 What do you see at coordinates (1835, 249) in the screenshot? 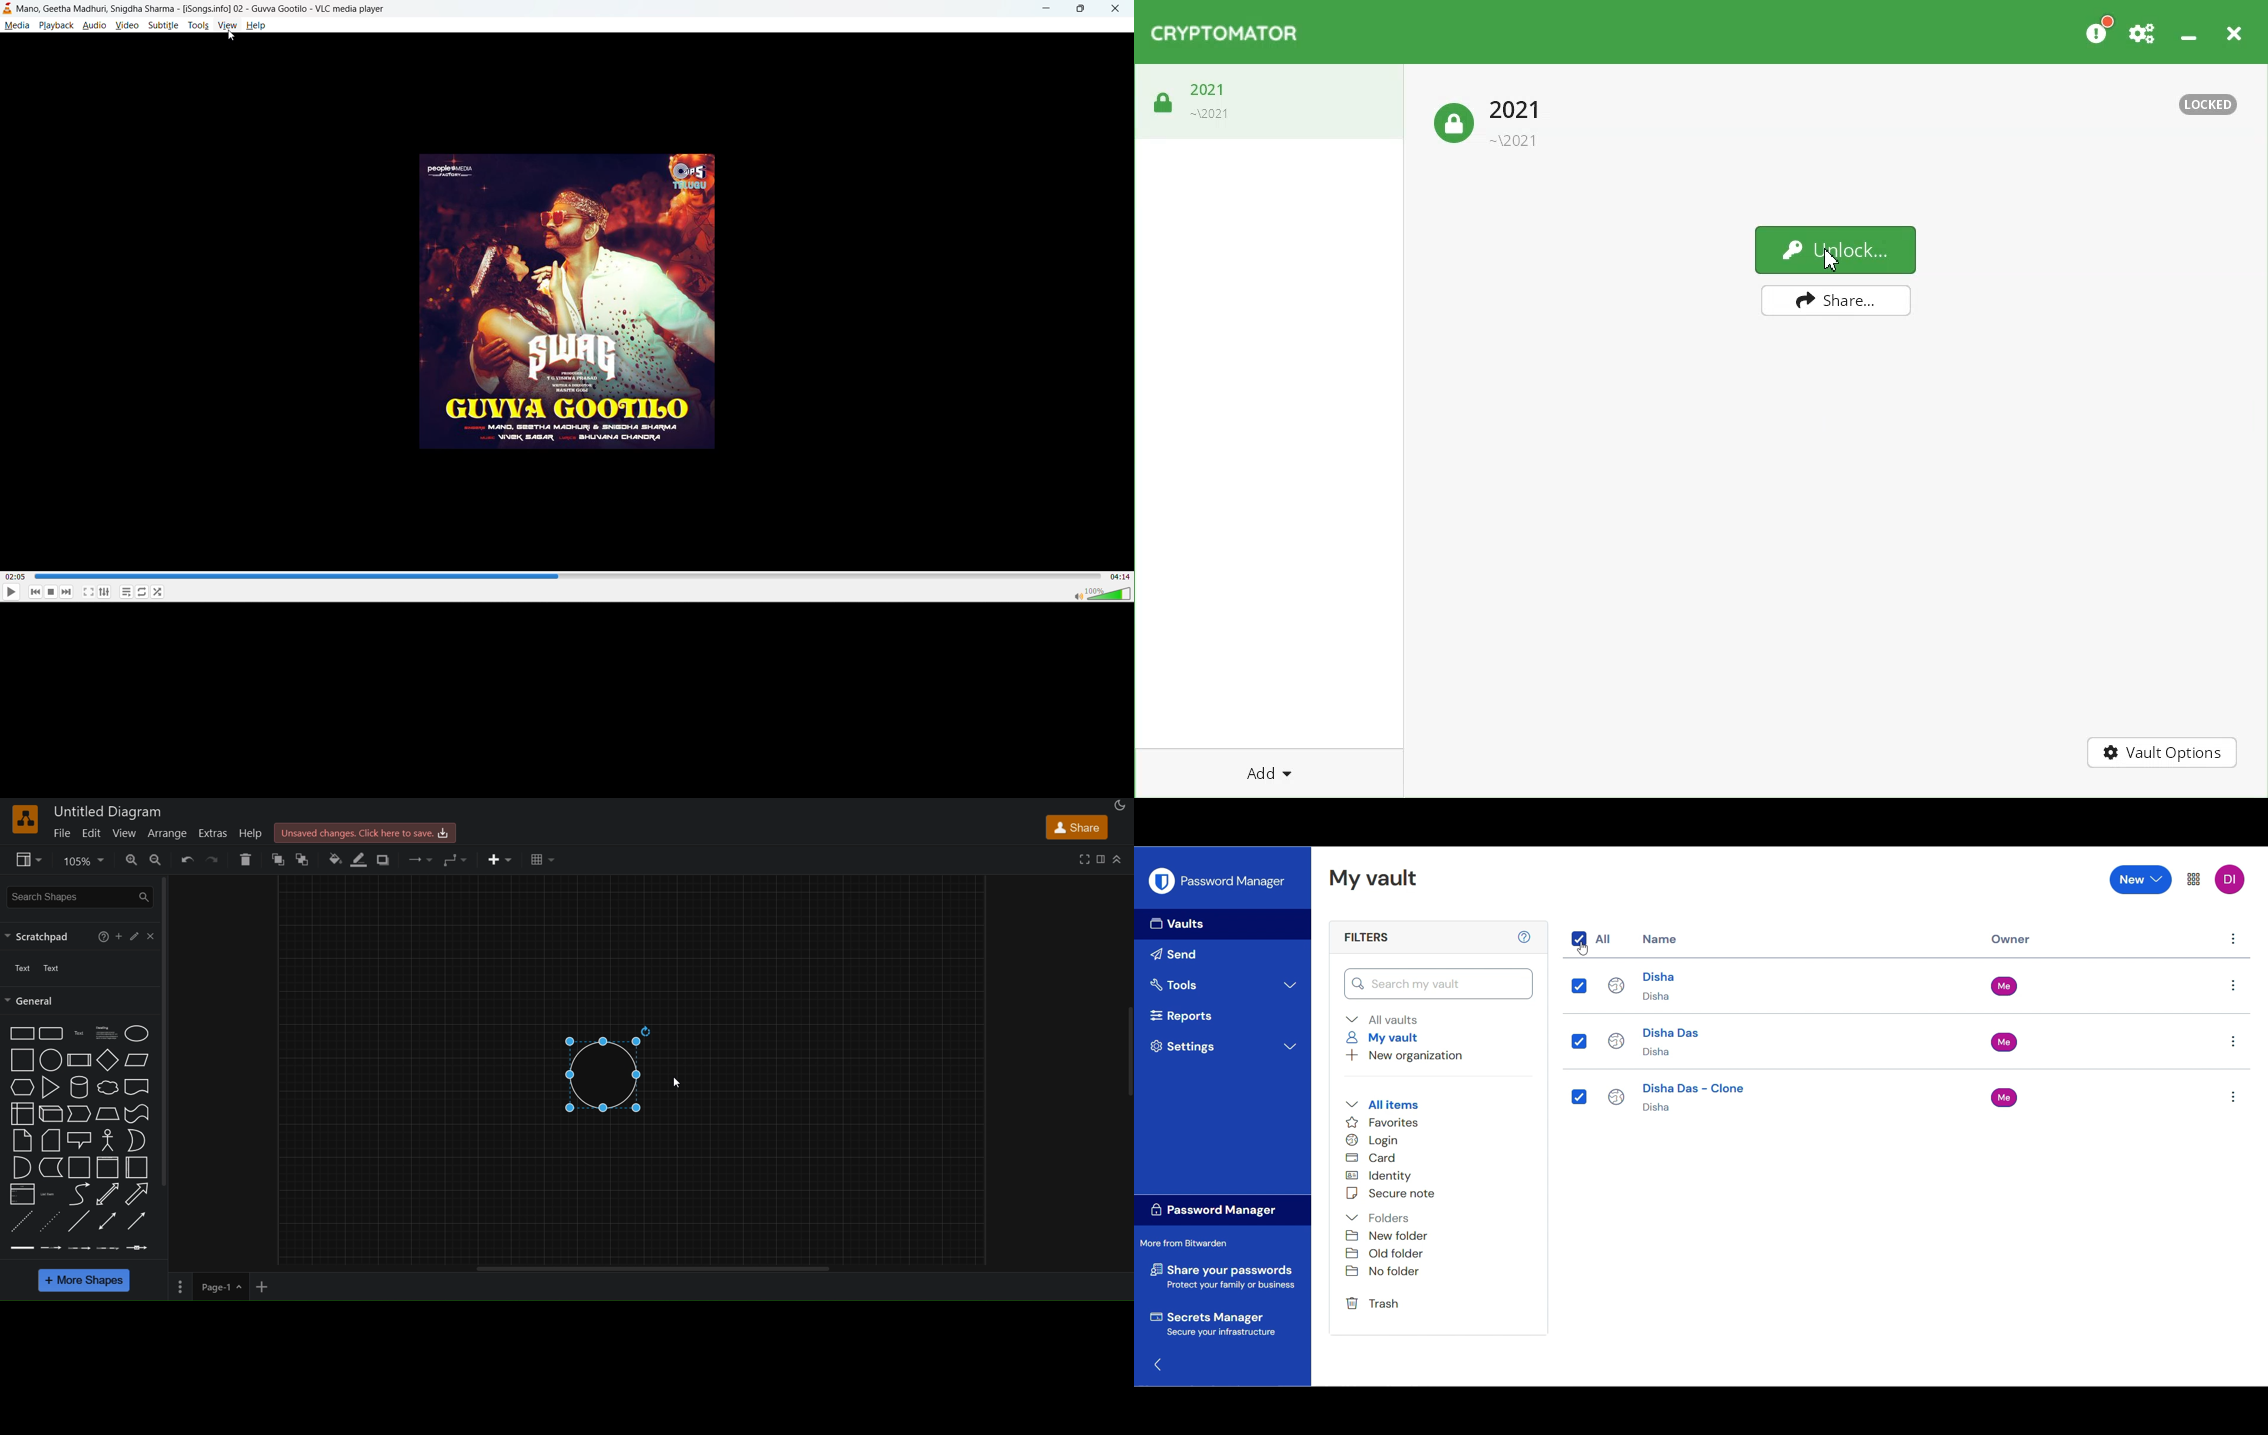
I see `Unlock` at bounding box center [1835, 249].